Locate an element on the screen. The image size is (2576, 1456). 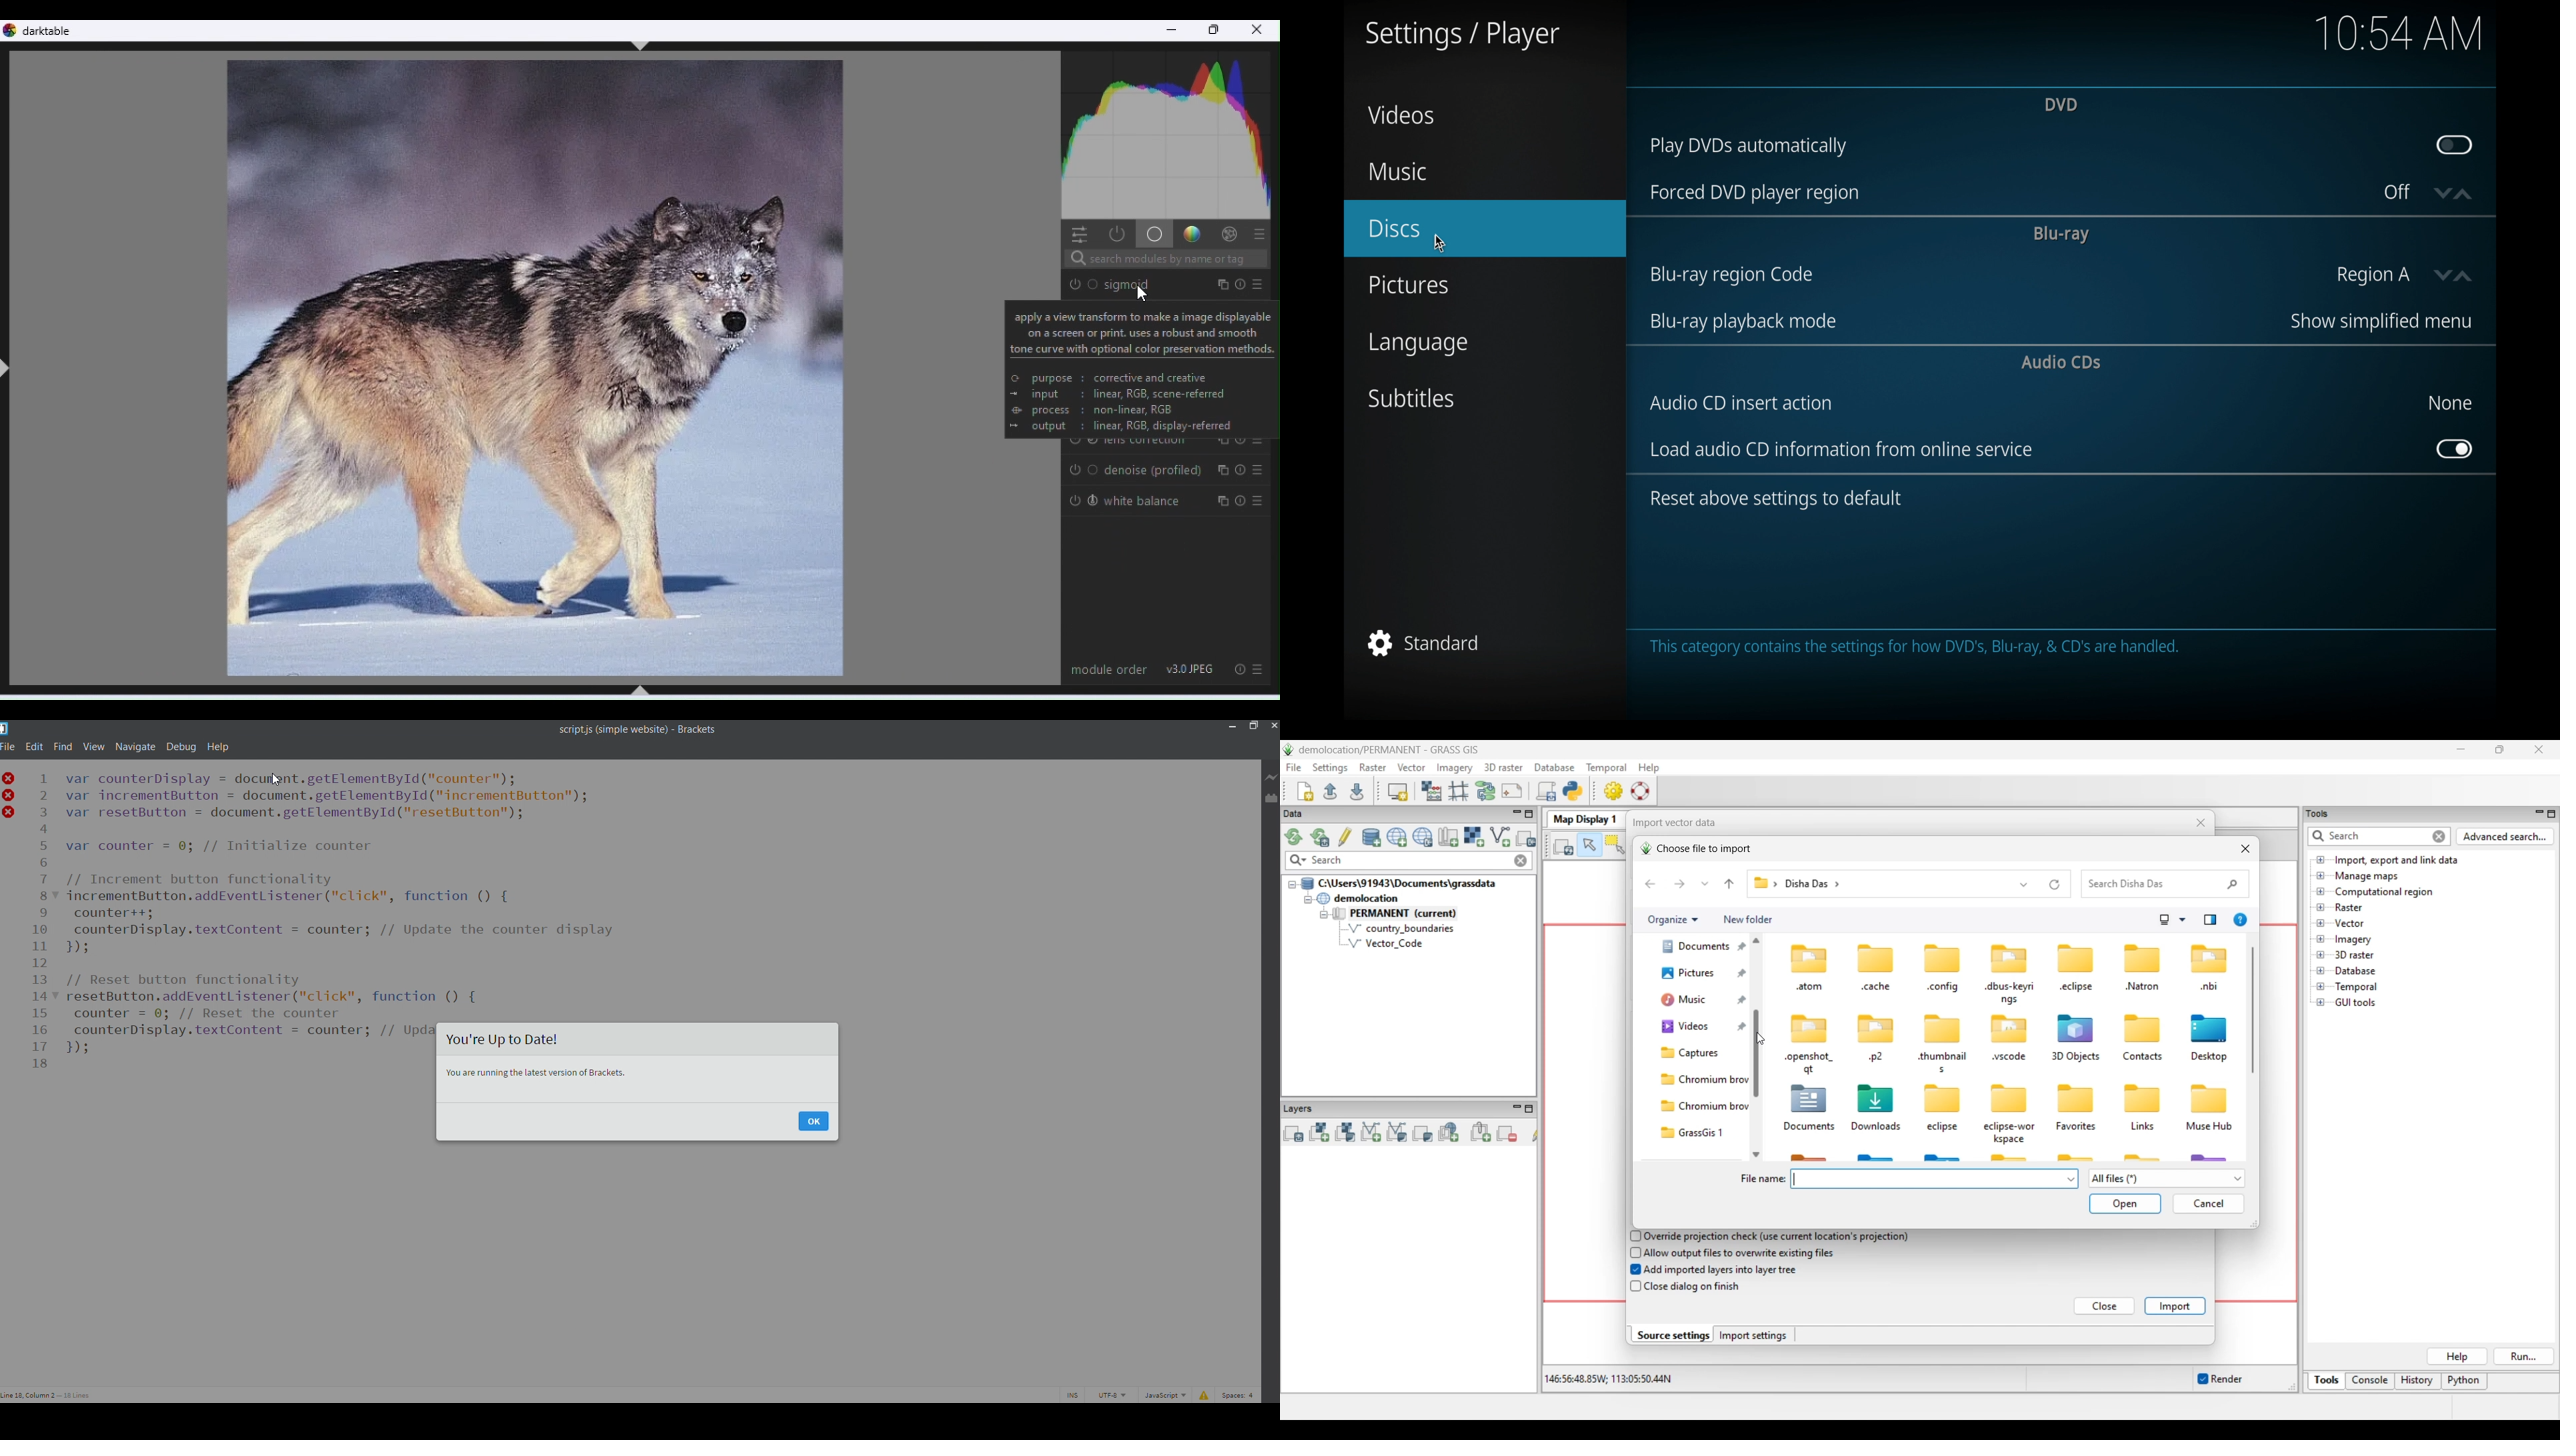
debug is located at coordinates (181, 746).